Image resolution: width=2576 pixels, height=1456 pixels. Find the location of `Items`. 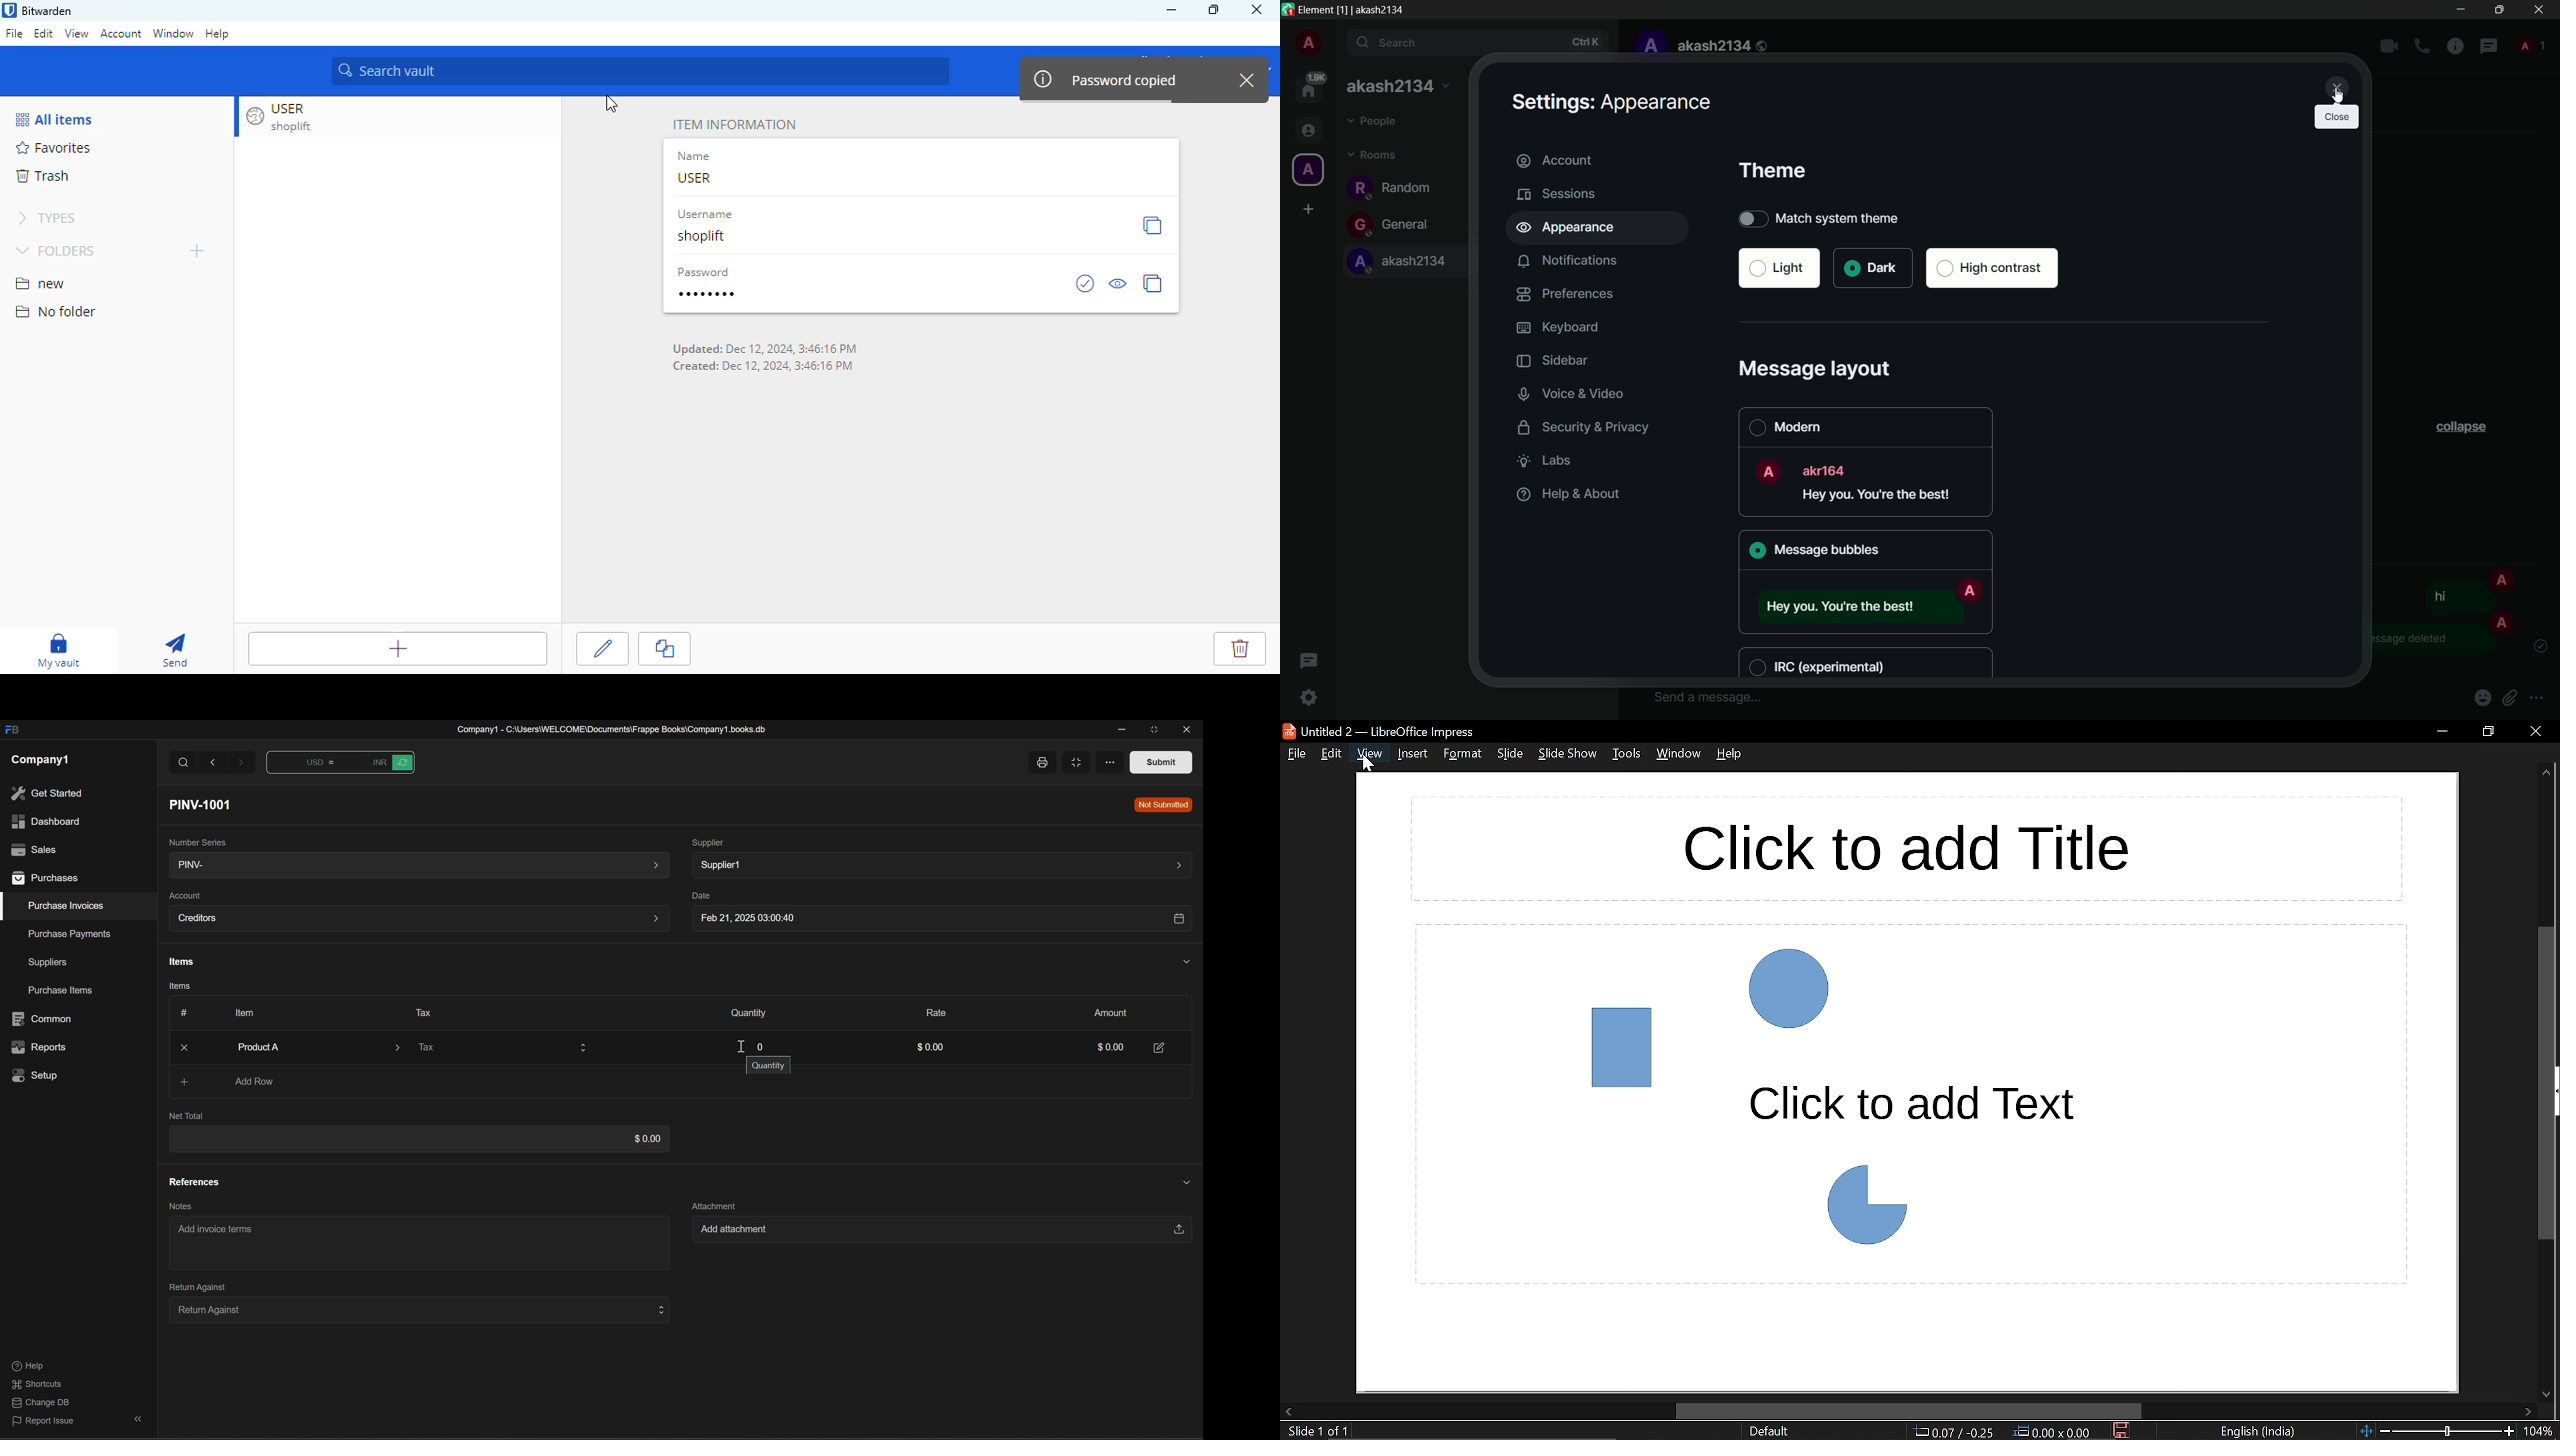

Items is located at coordinates (179, 962).